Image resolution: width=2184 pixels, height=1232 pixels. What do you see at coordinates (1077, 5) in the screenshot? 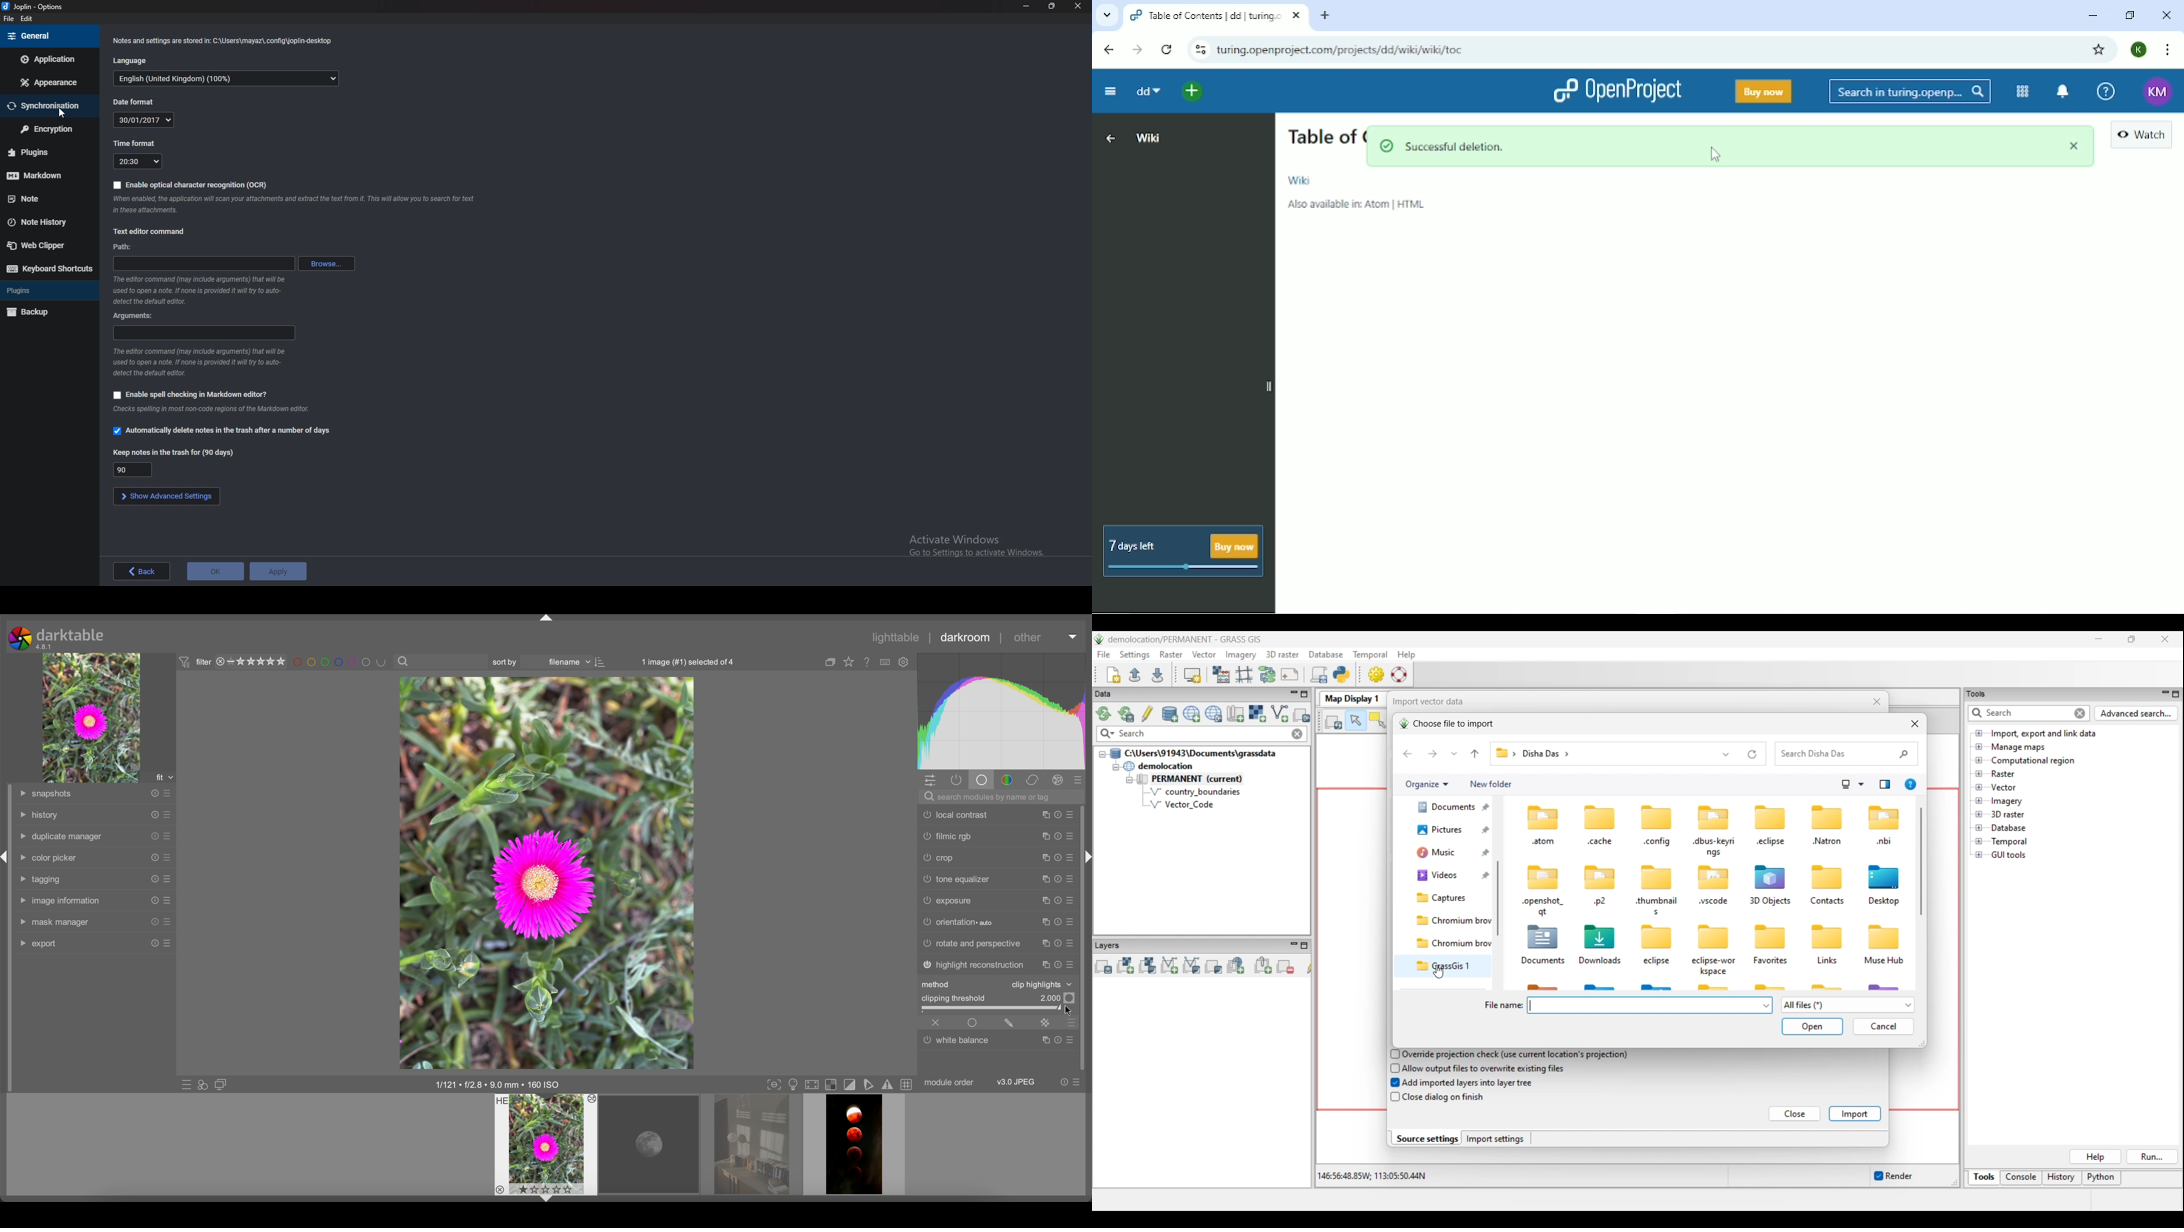
I see `close` at bounding box center [1077, 5].